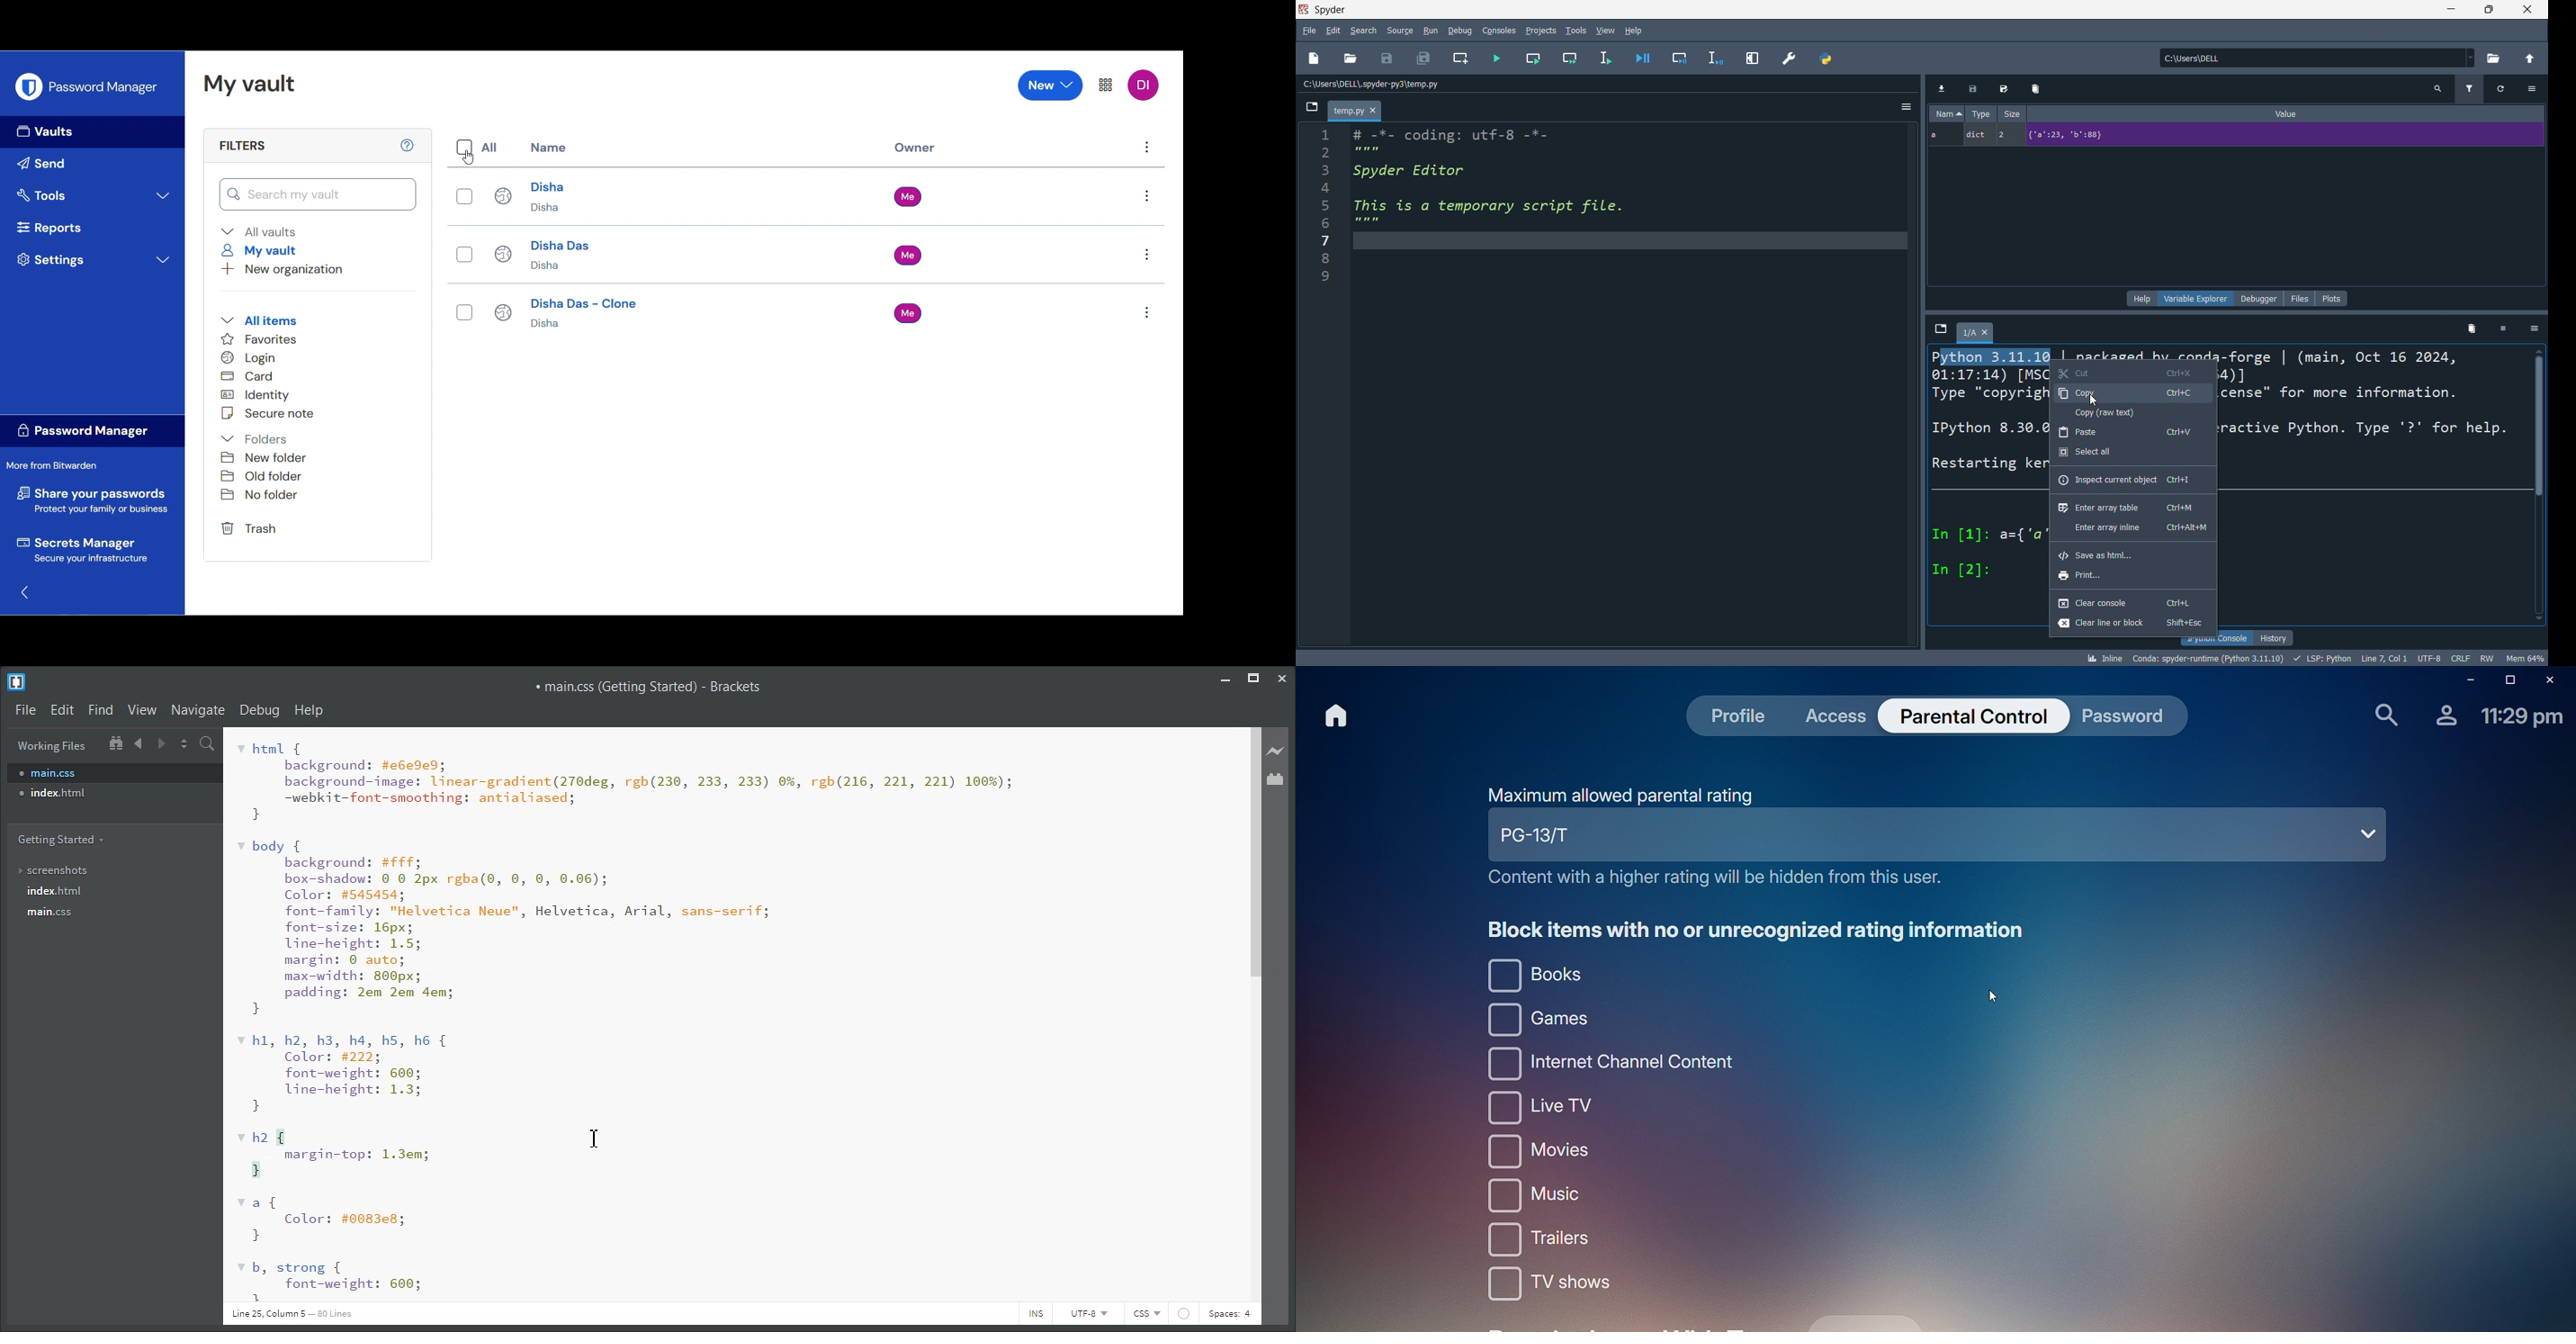 Image resolution: width=2576 pixels, height=1344 pixels. I want to click on Collapse all vaults, so click(259, 232).